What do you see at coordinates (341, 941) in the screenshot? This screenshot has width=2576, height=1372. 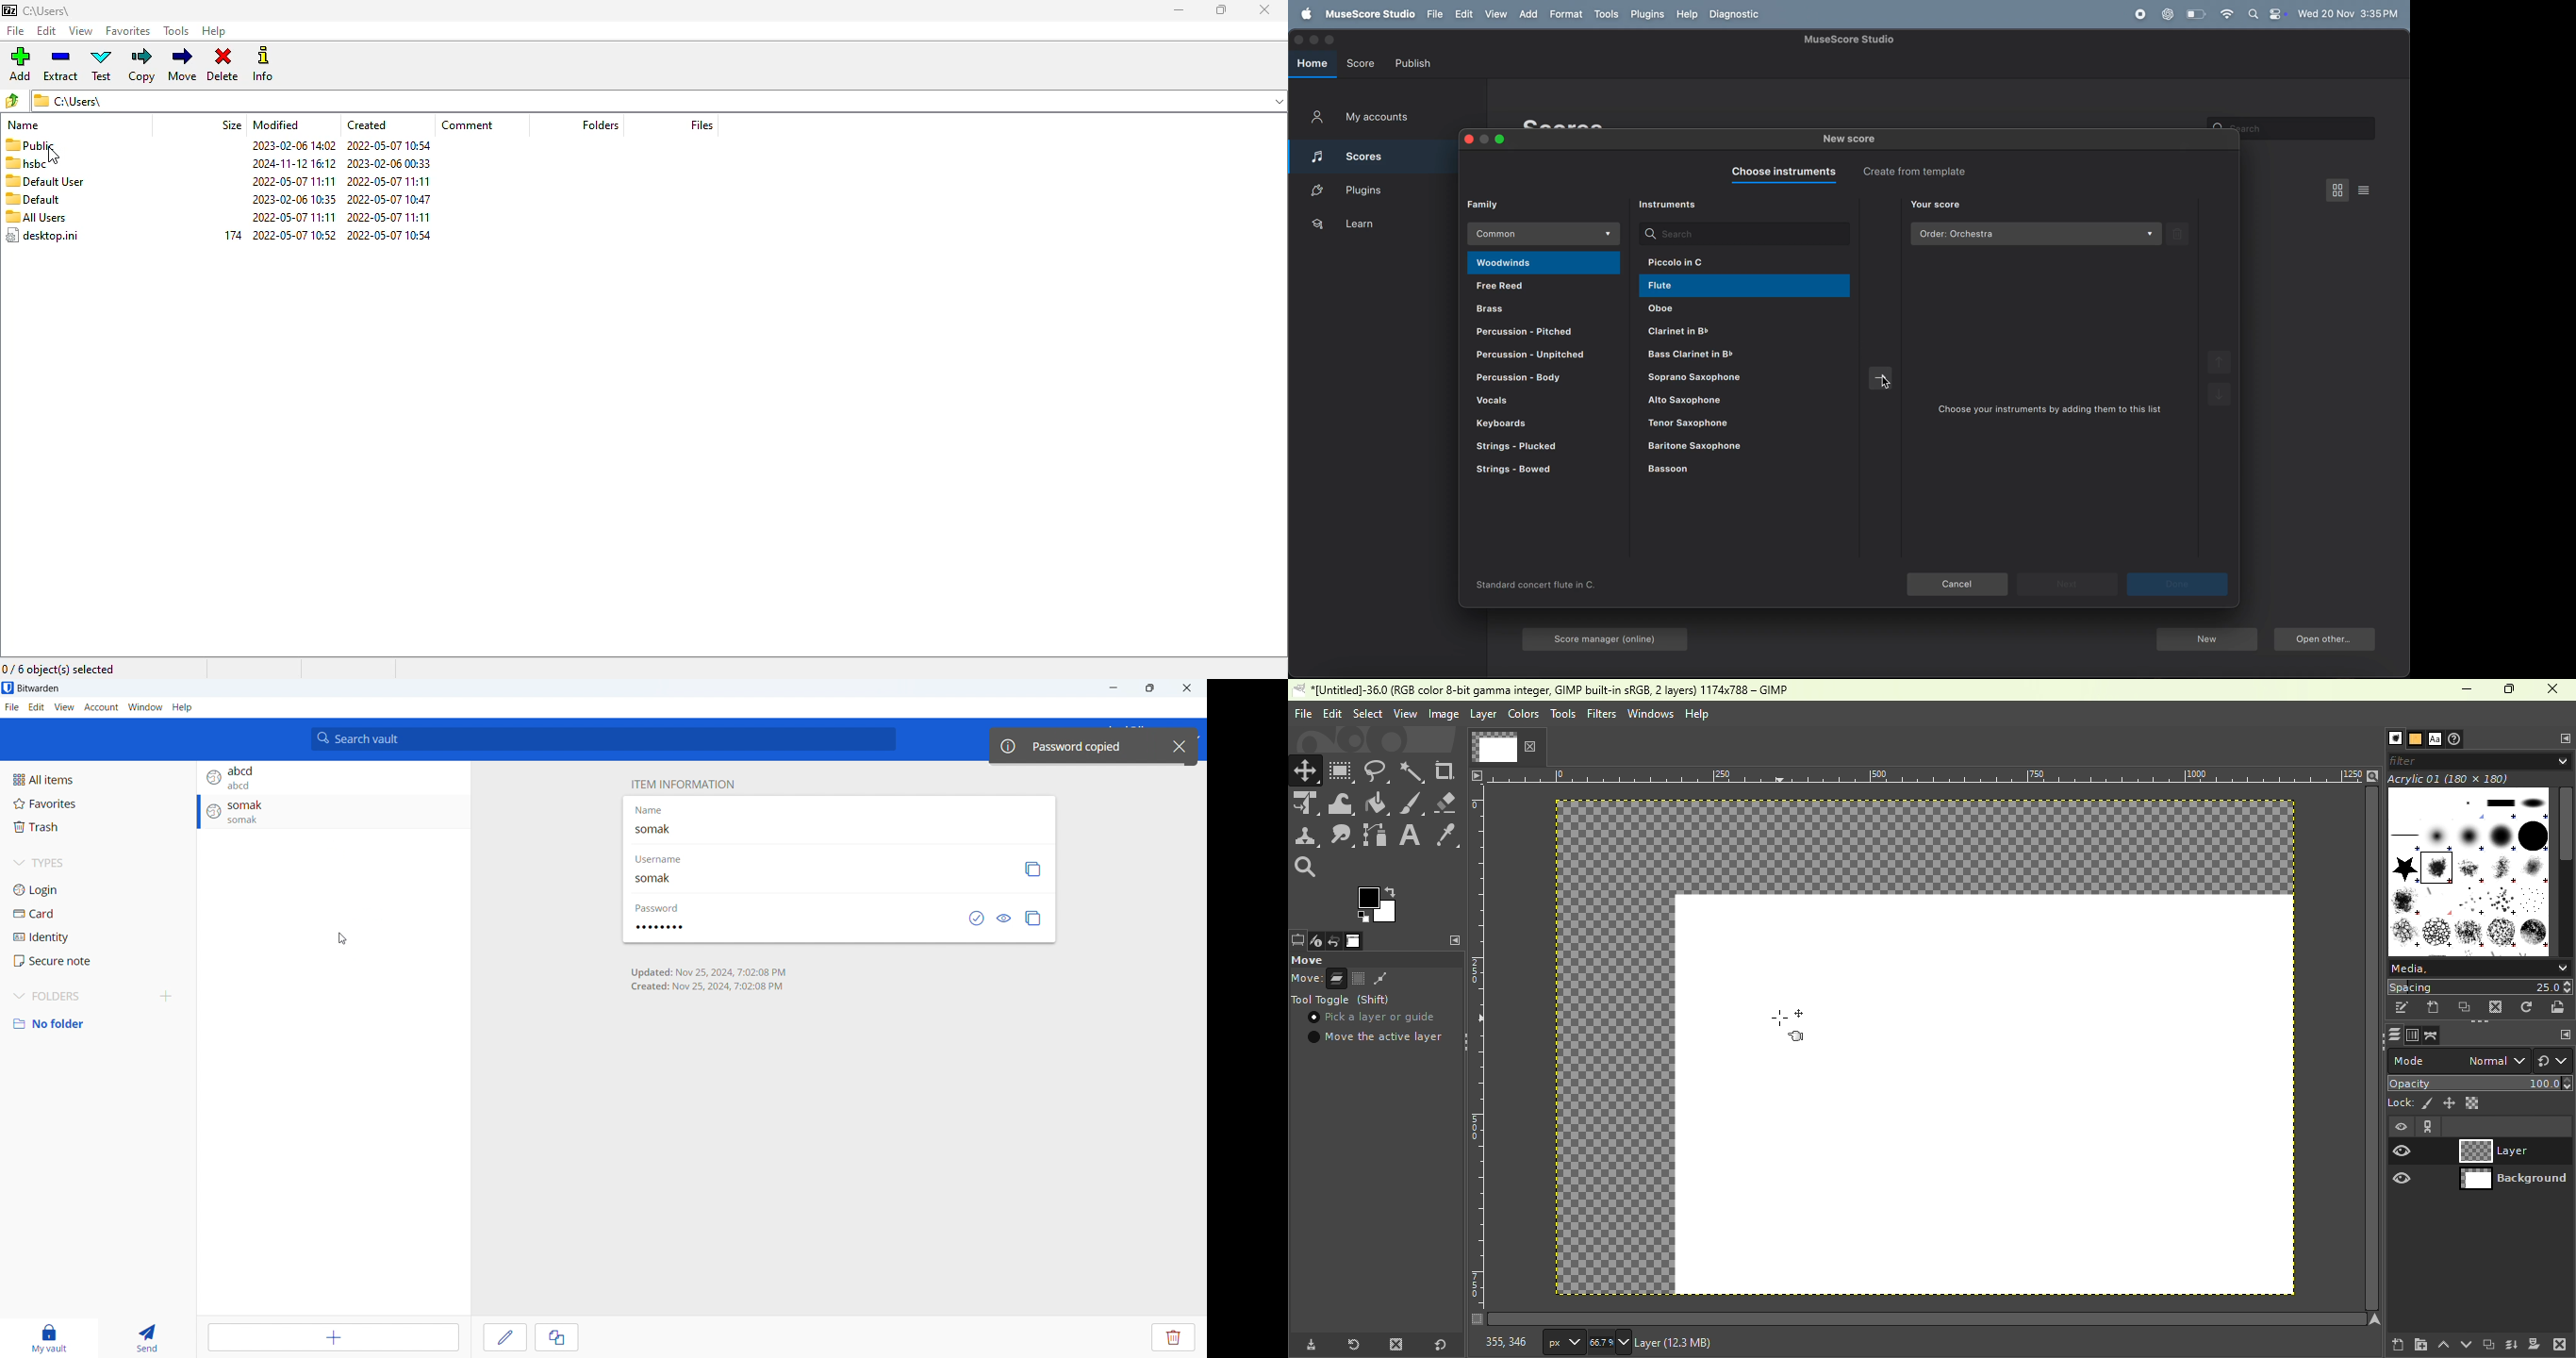 I see `cursor` at bounding box center [341, 941].